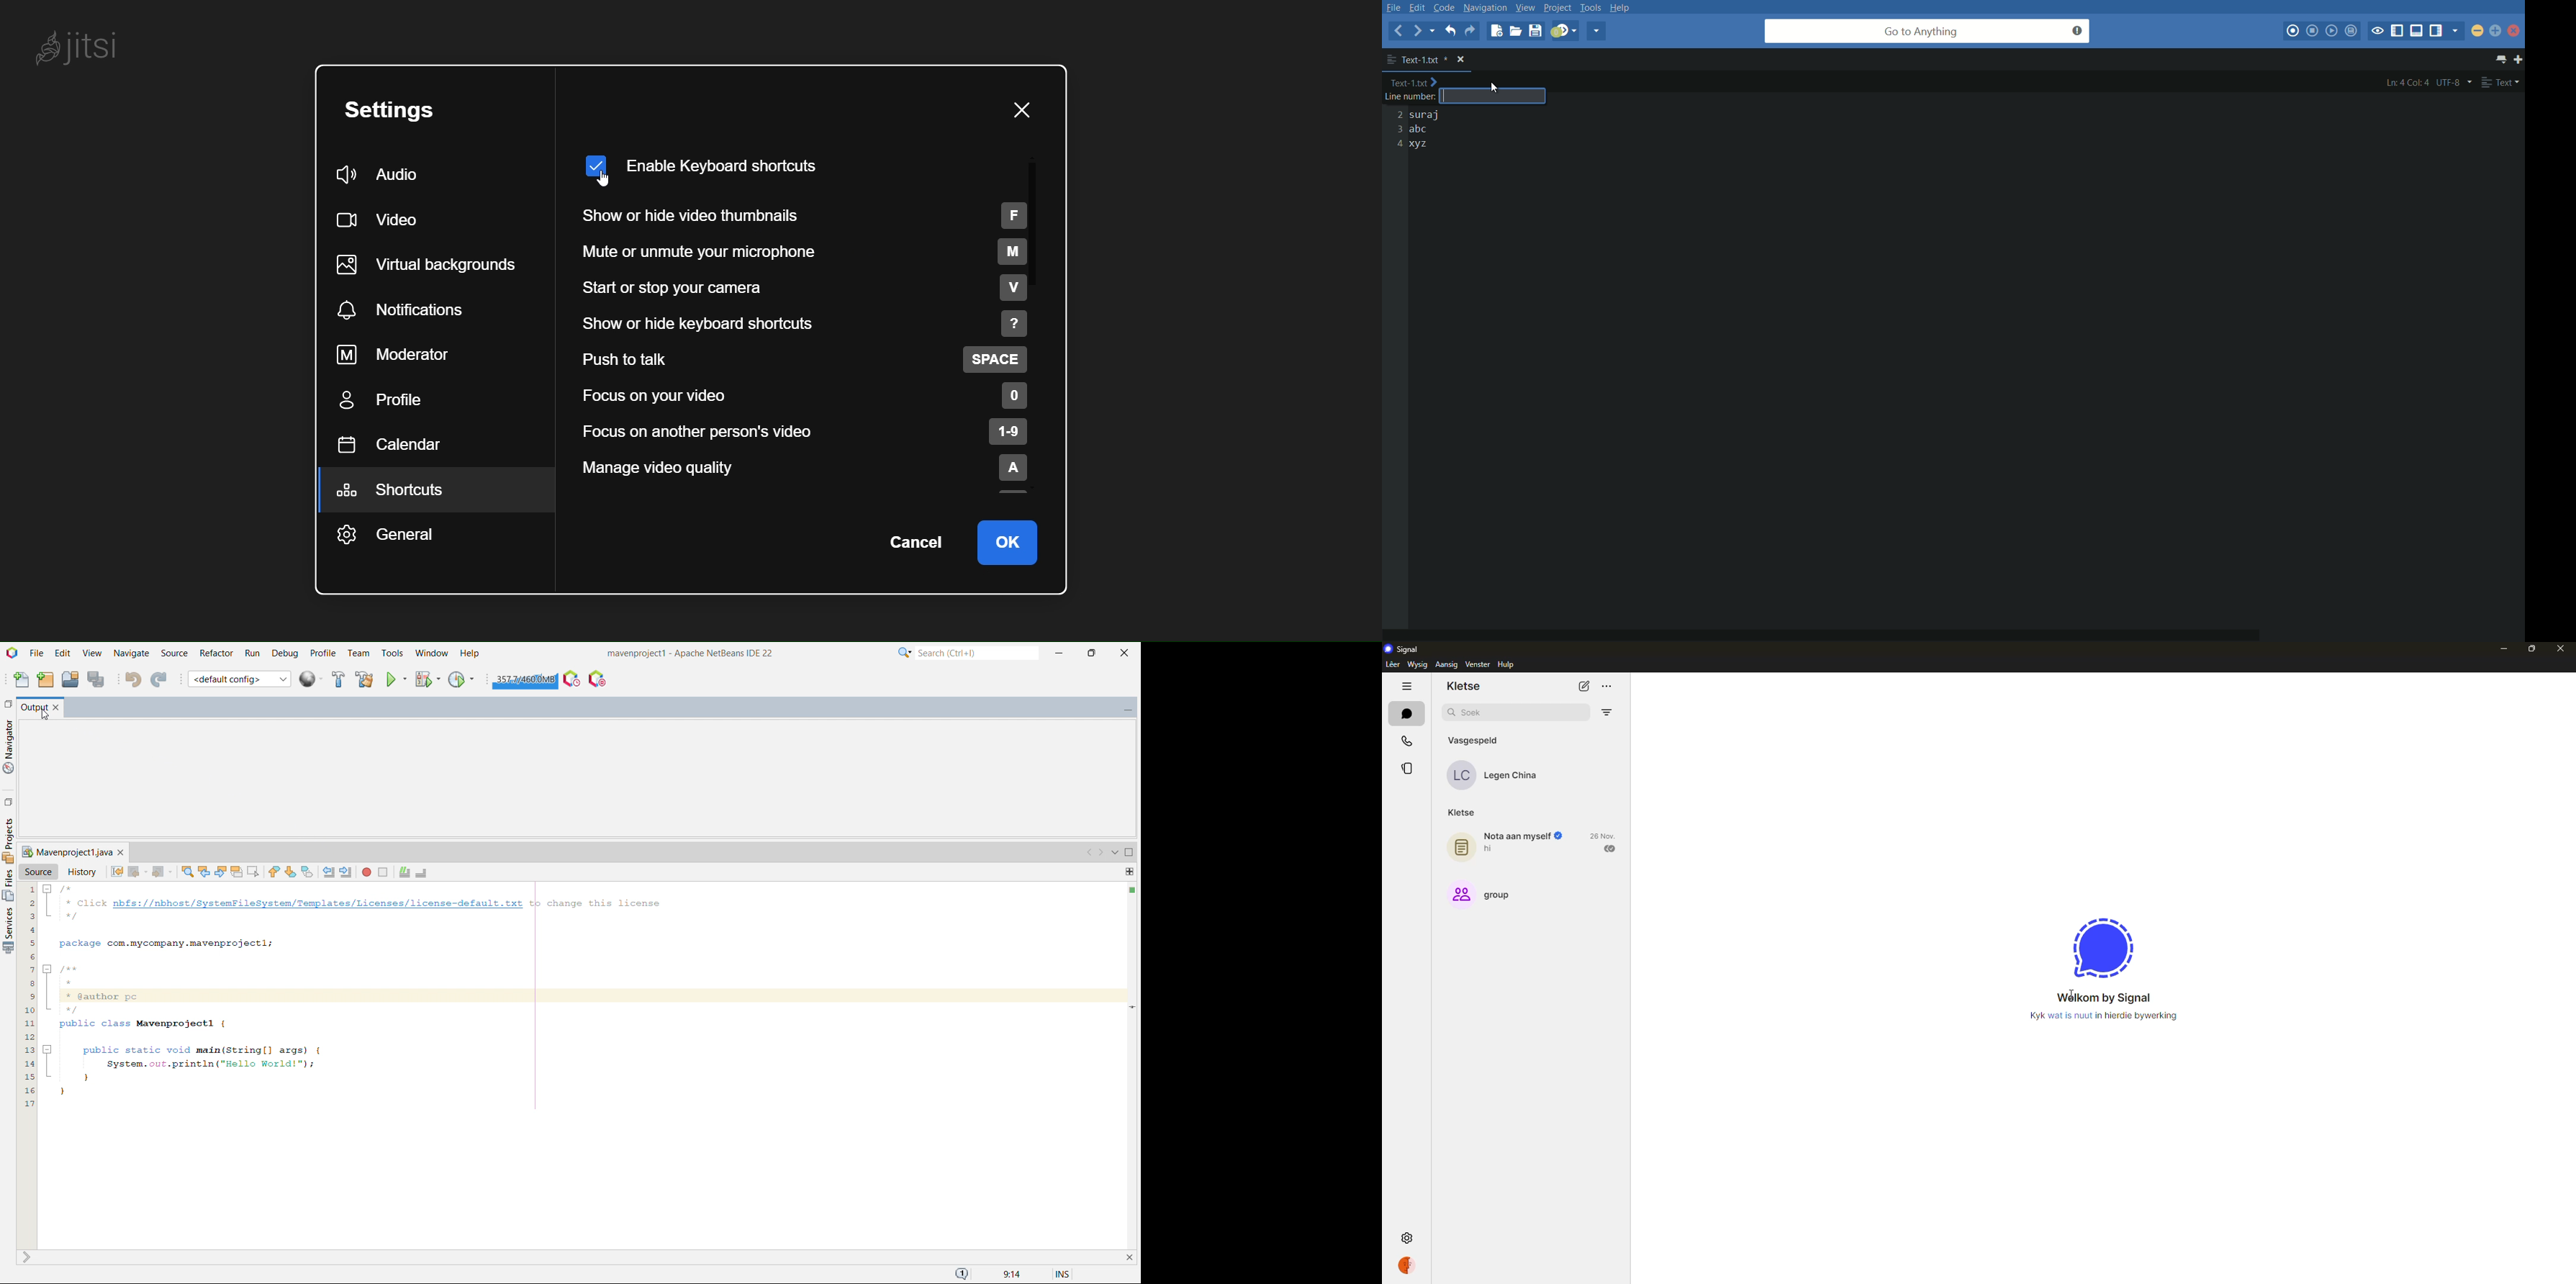  Describe the element at coordinates (436, 263) in the screenshot. I see `virtual background` at that location.